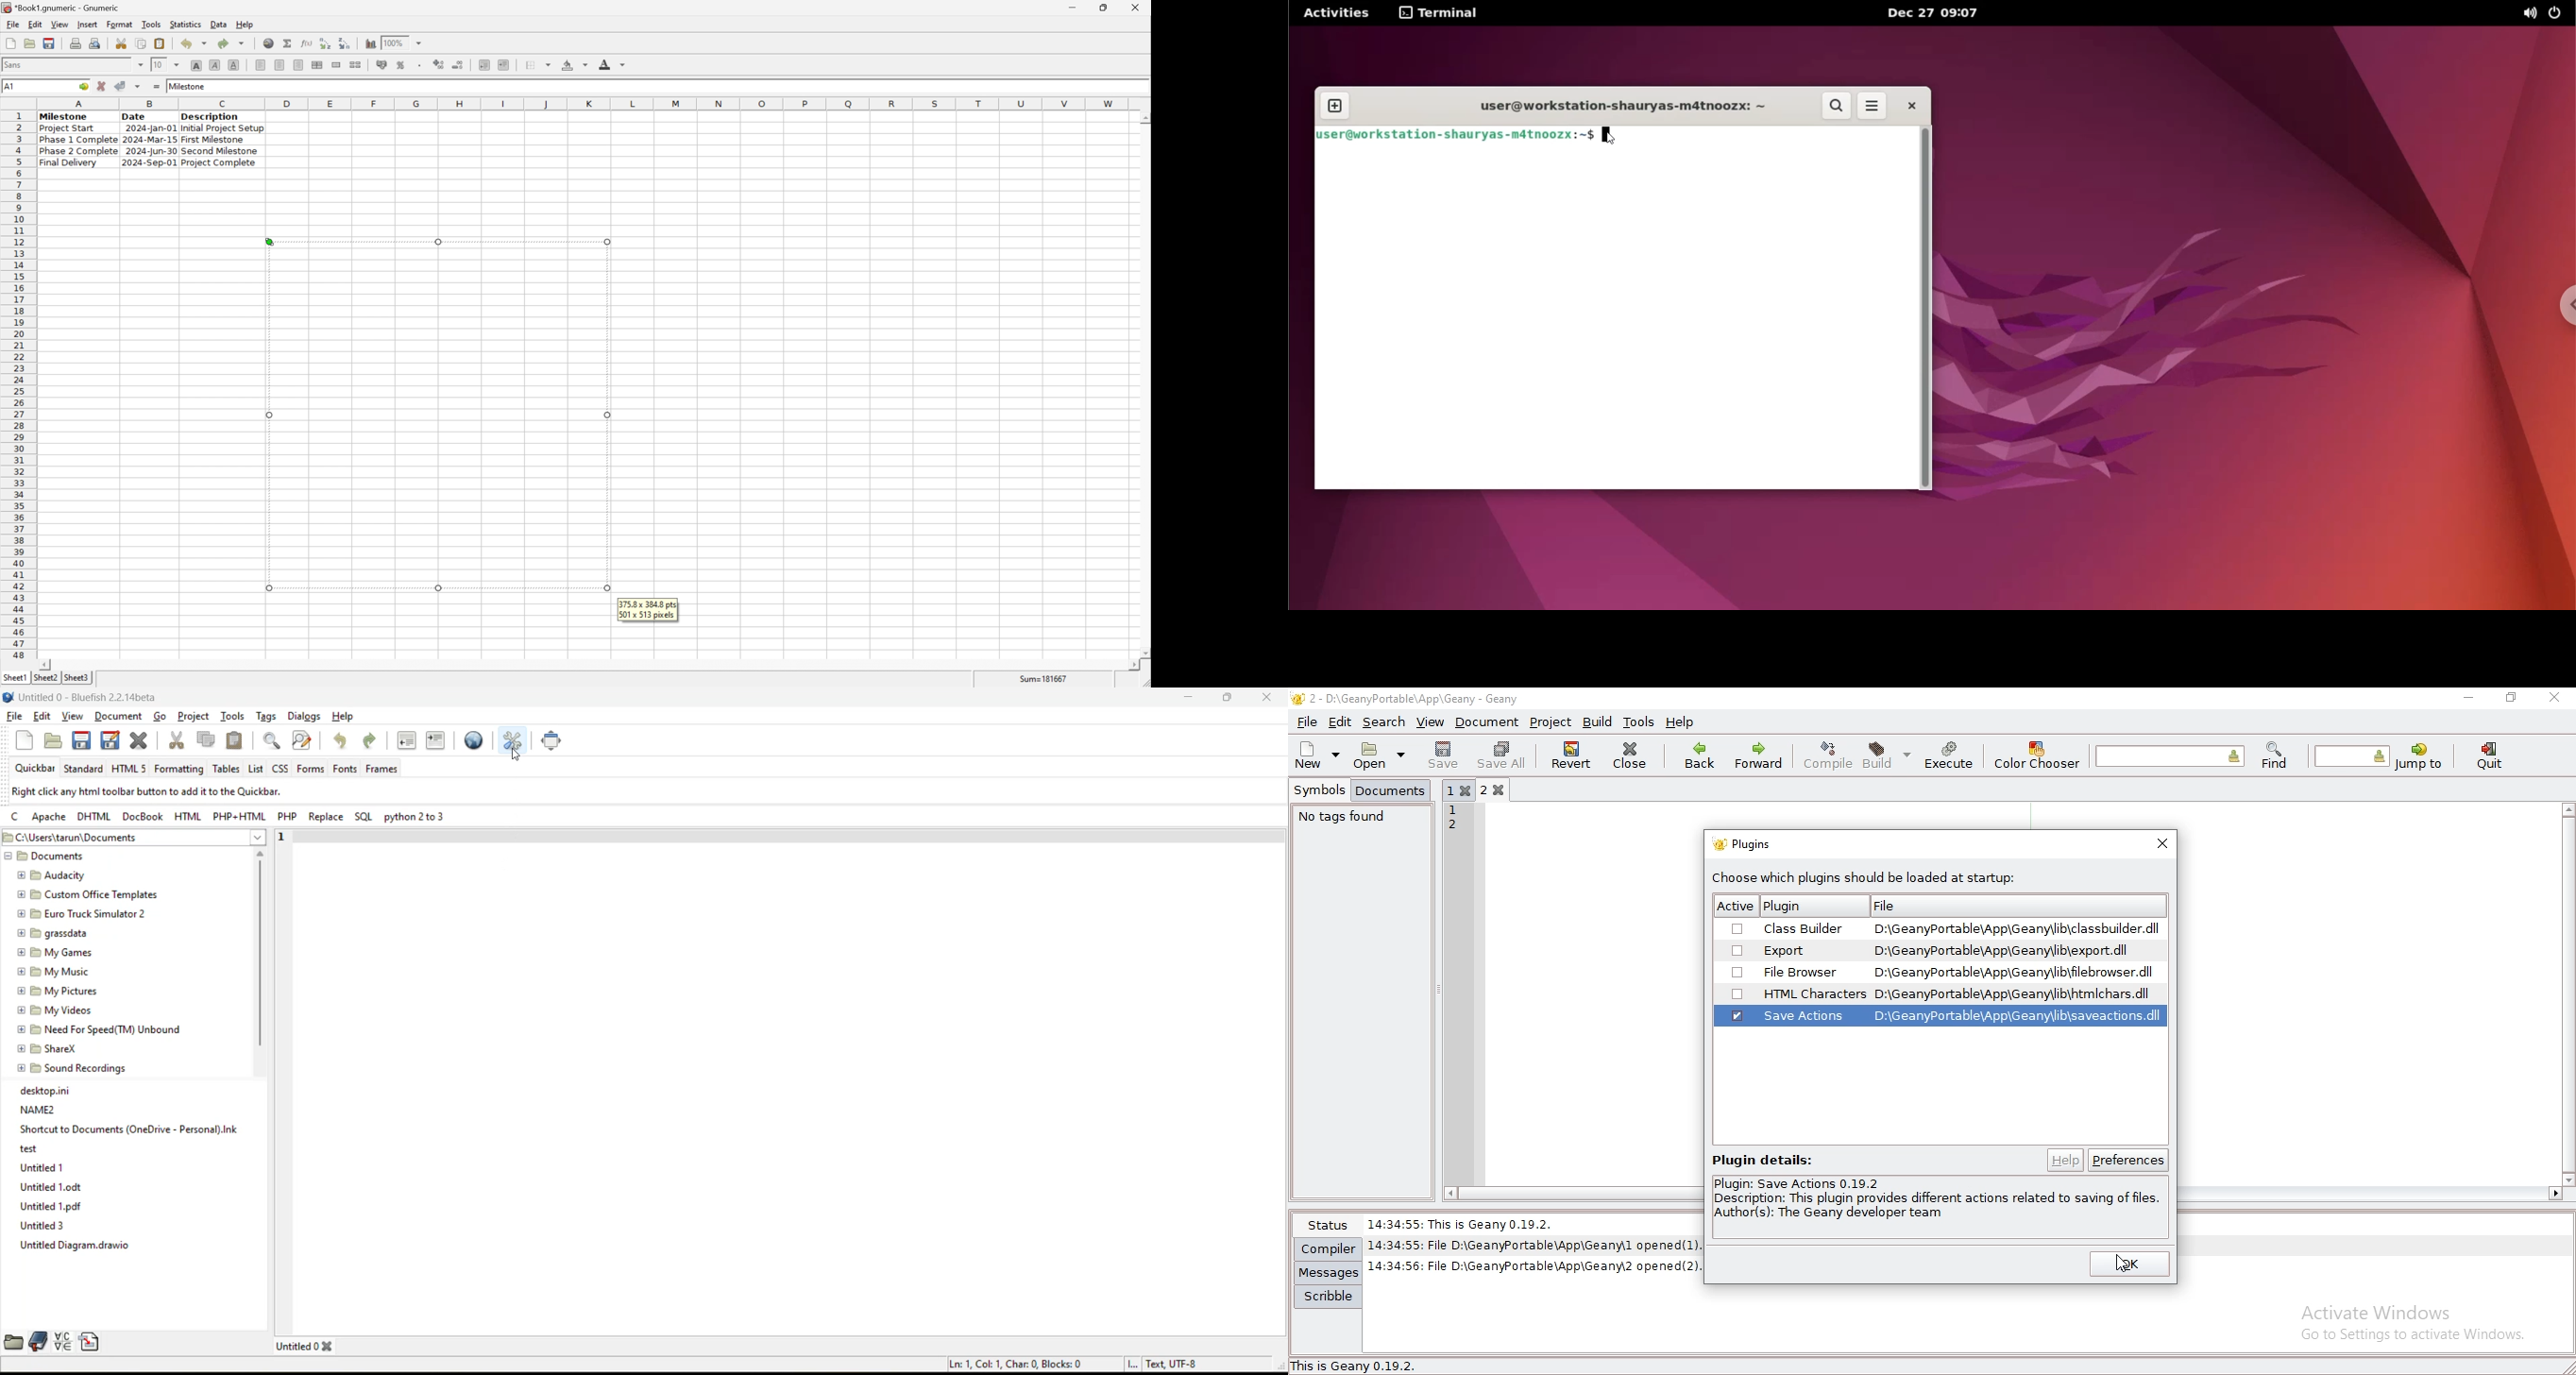  I want to click on merge a range of cells, so click(337, 65).